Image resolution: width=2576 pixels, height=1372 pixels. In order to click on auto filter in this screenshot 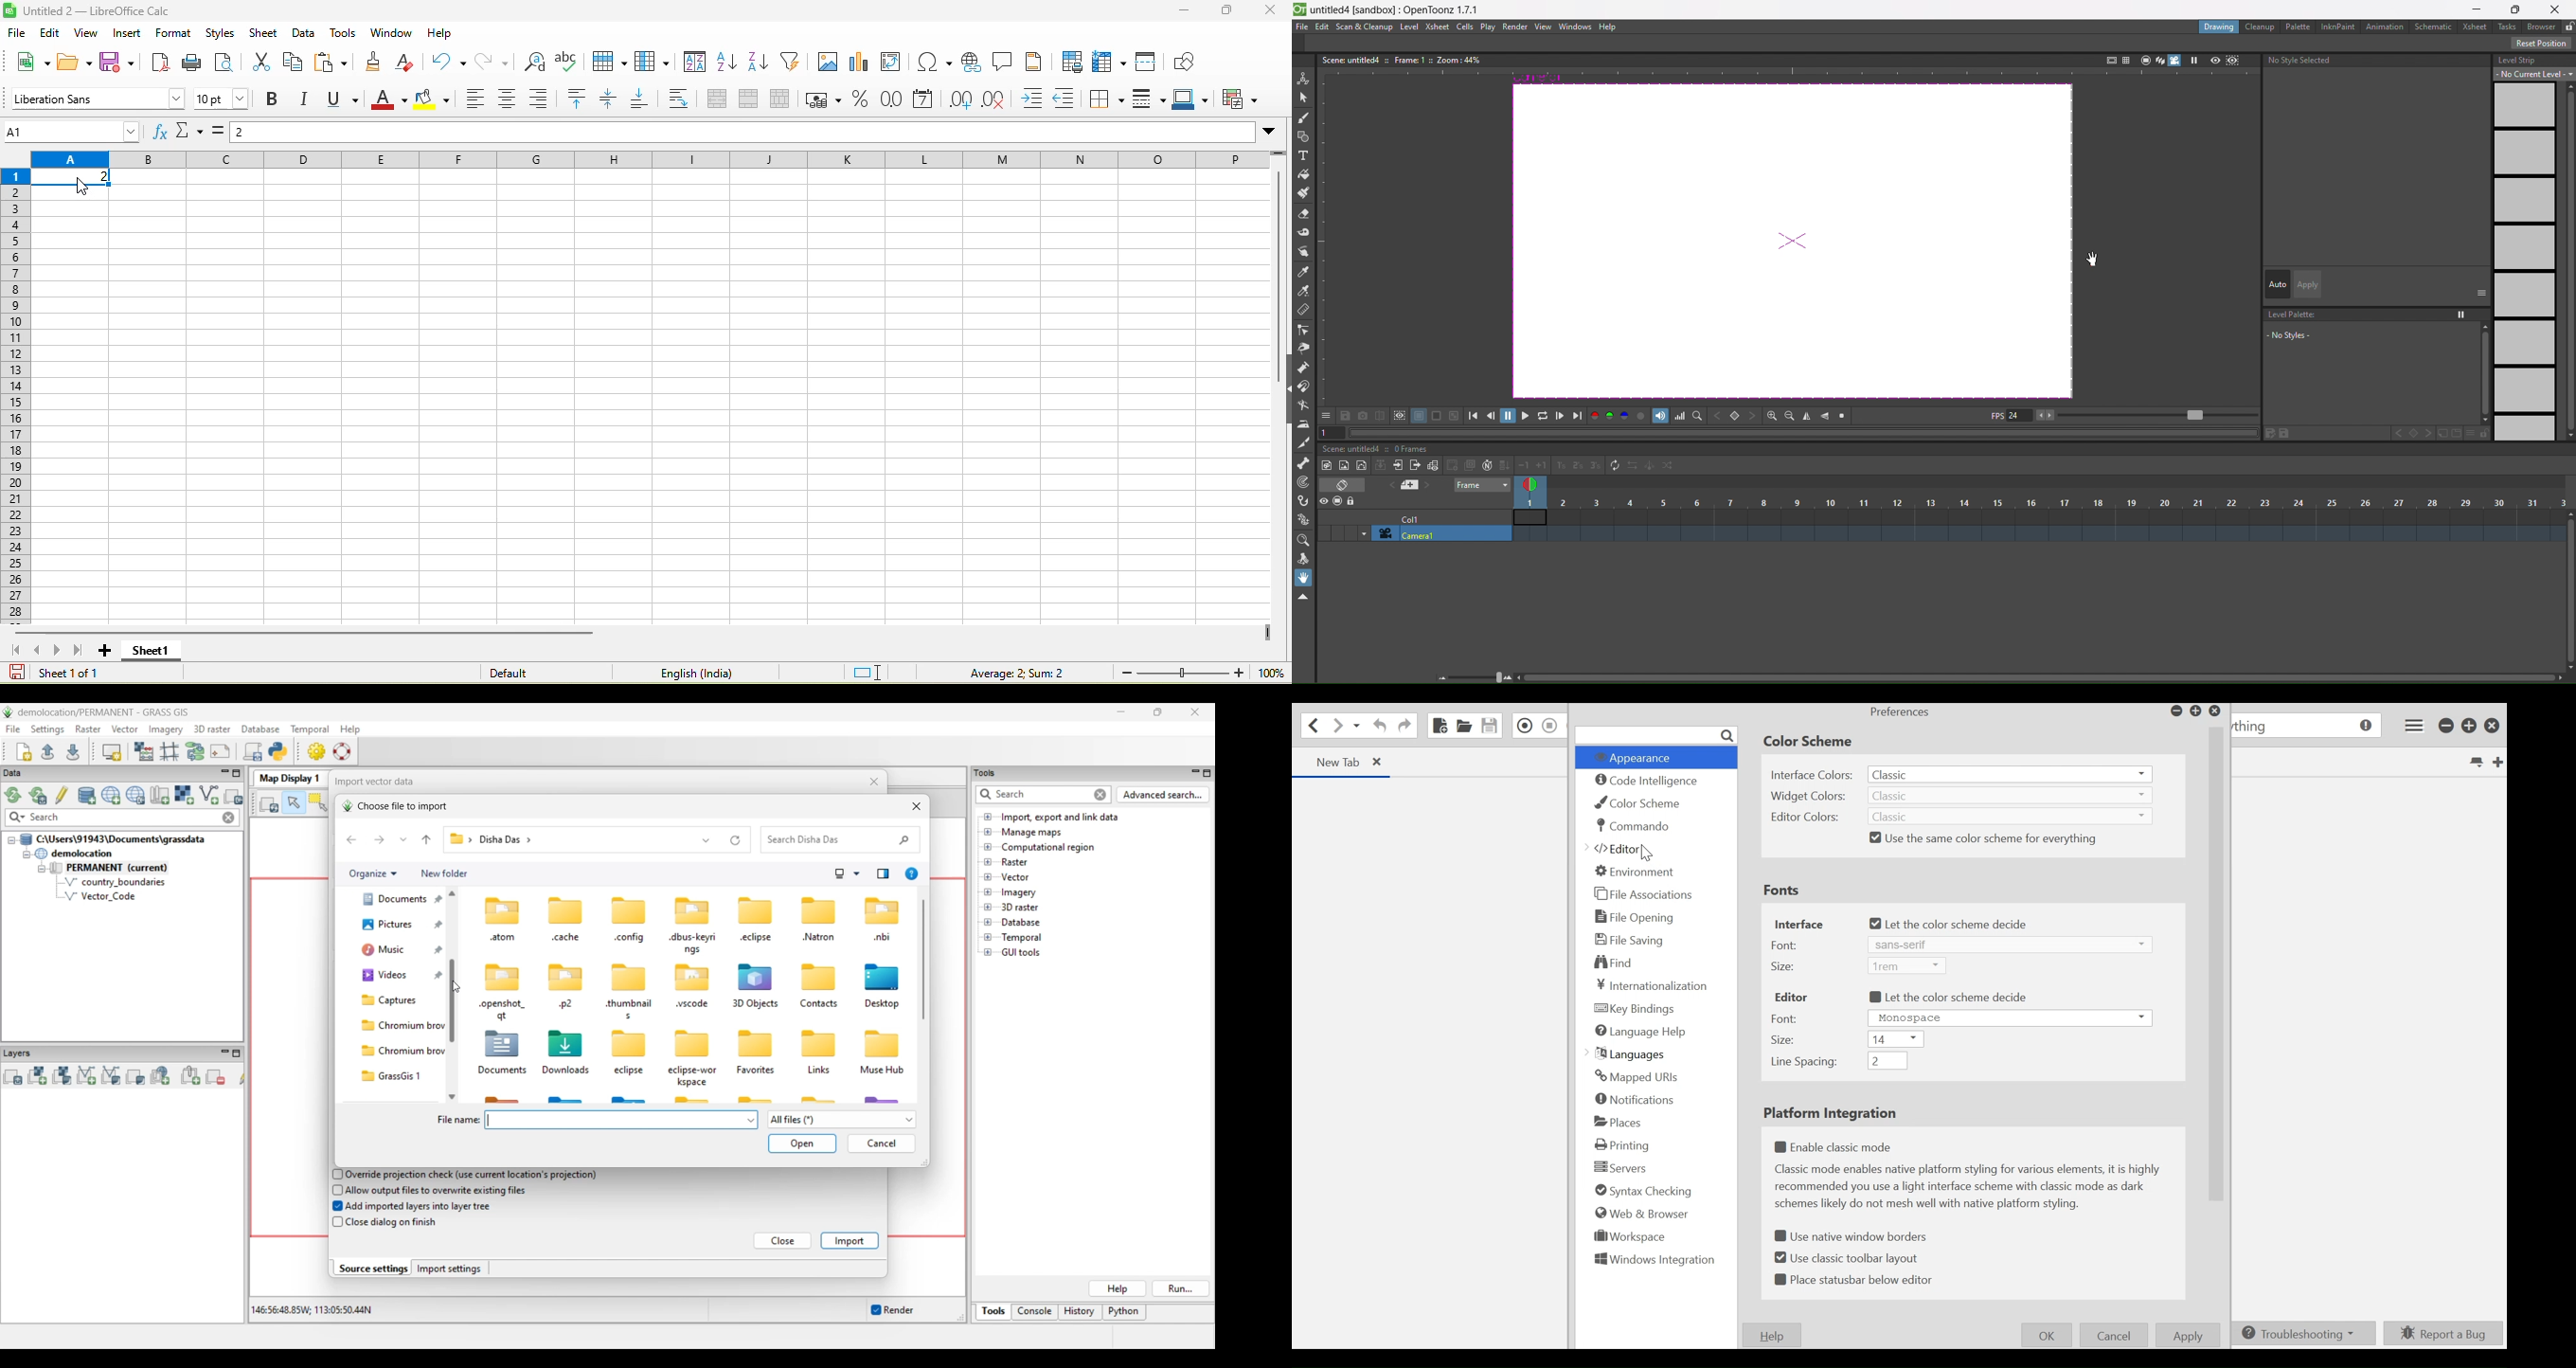, I will do `click(794, 61)`.